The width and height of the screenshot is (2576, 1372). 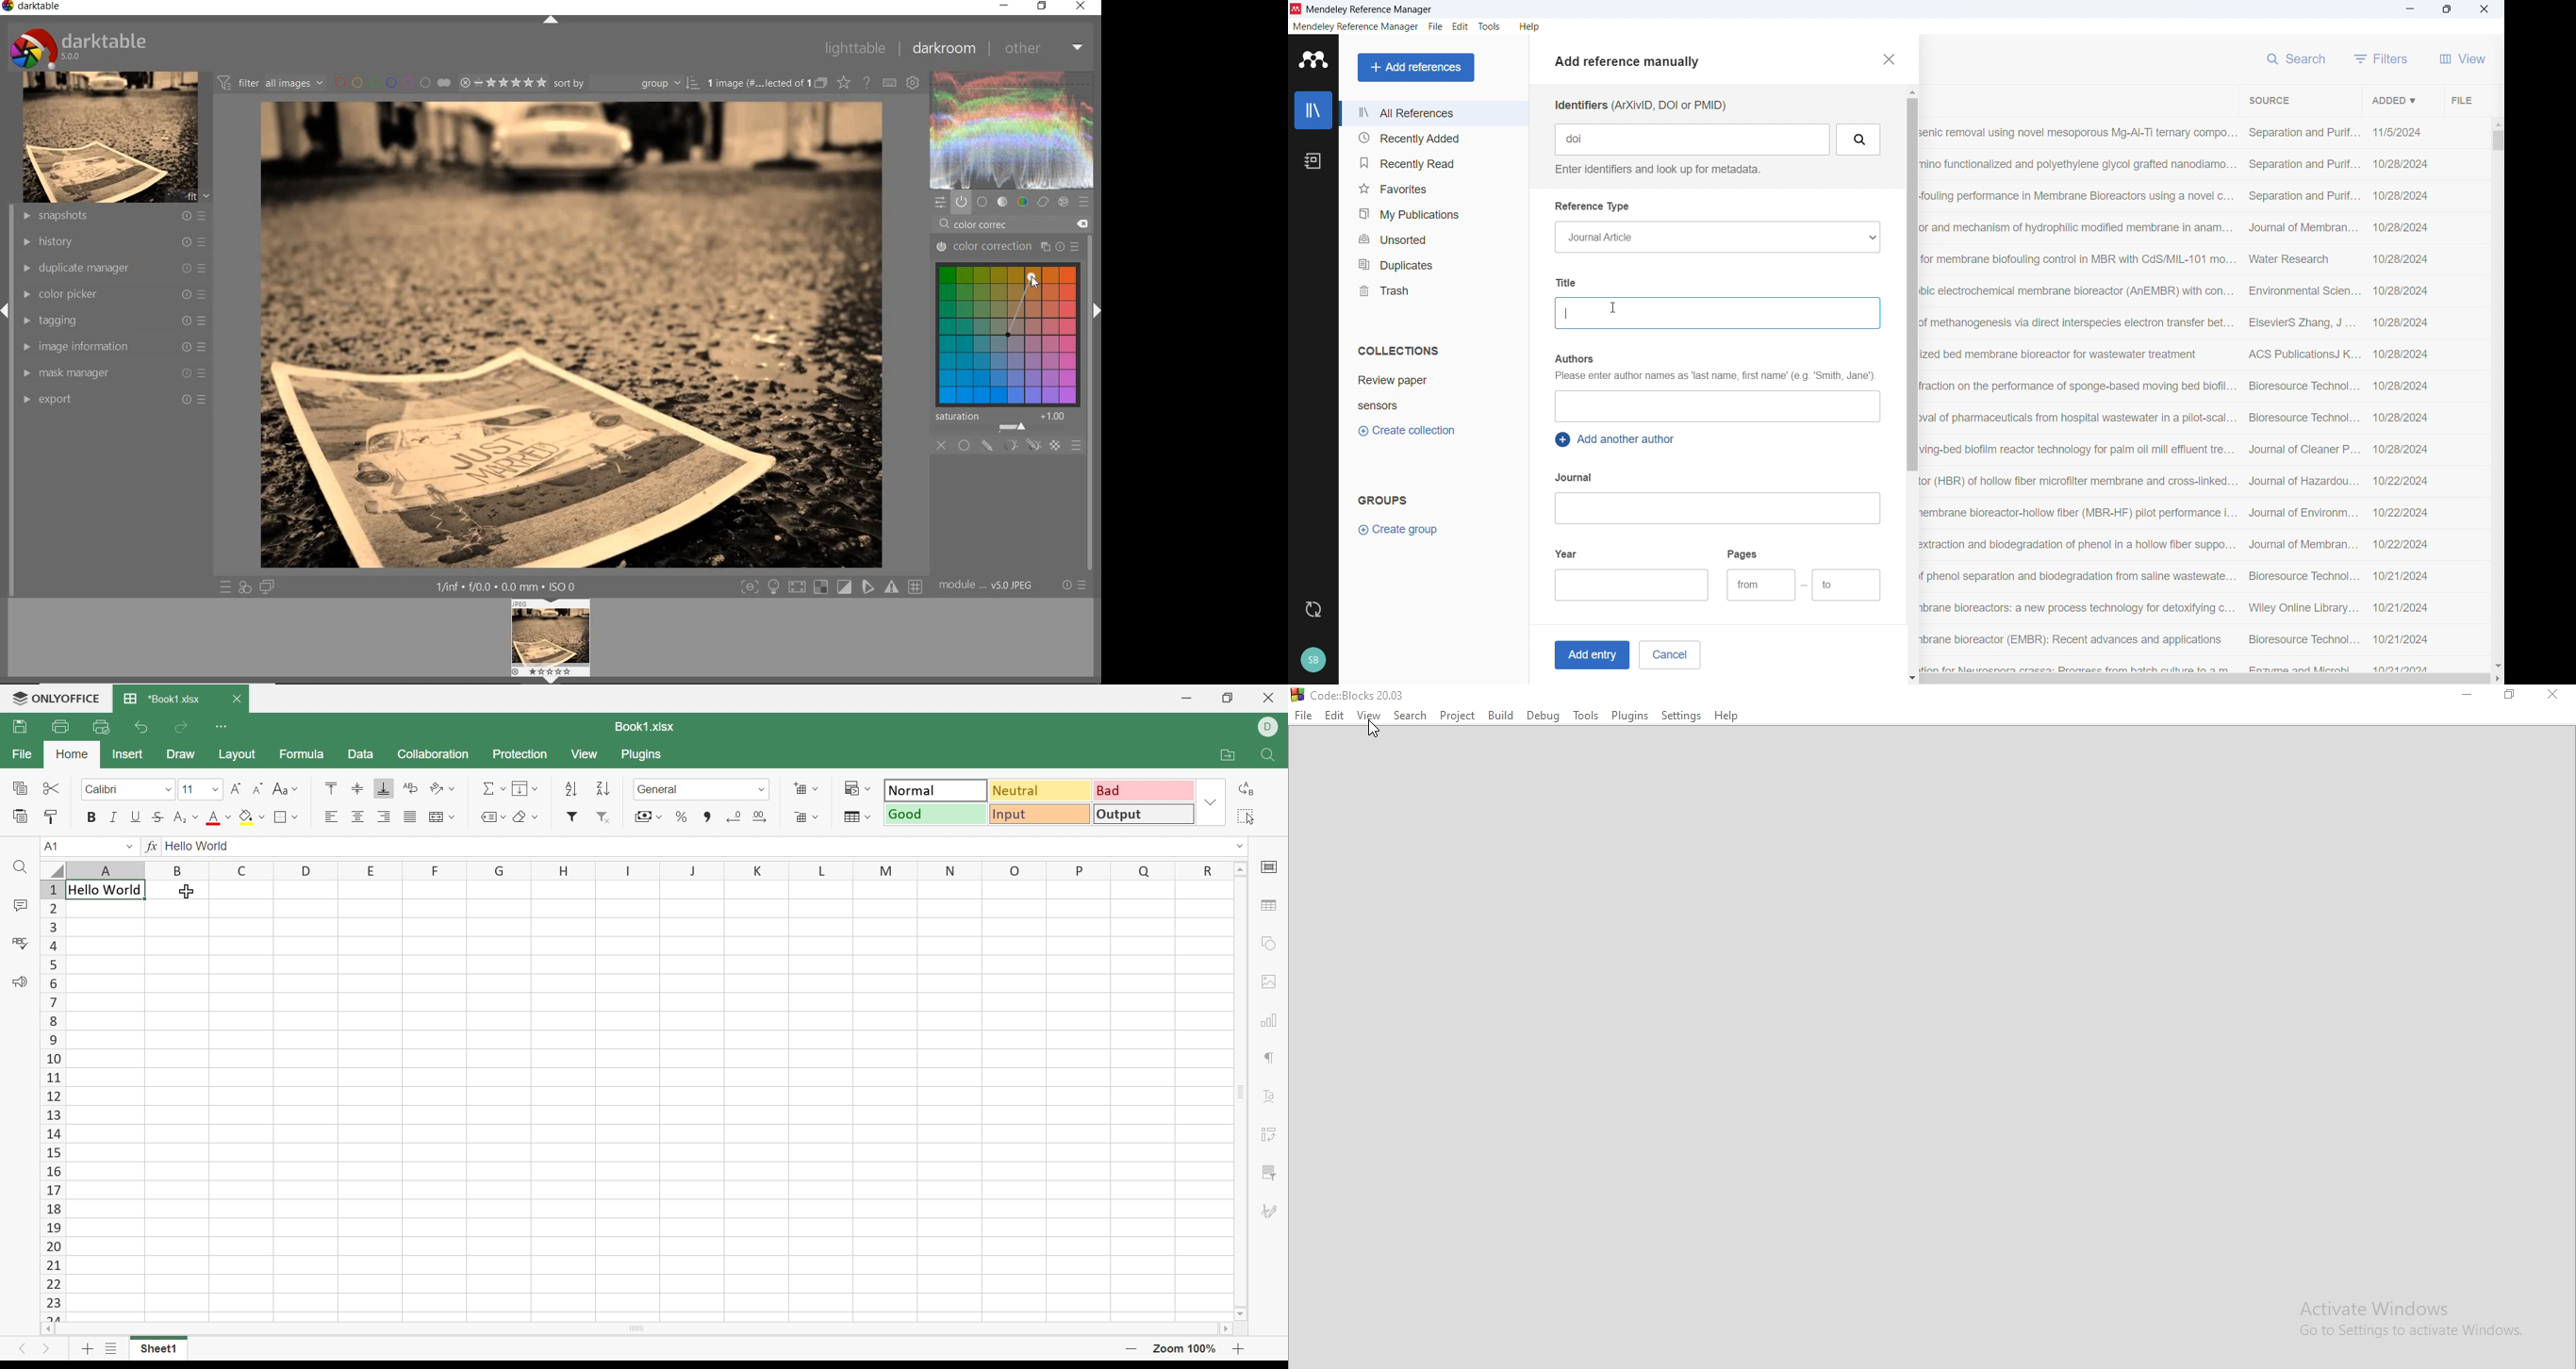 What do you see at coordinates (333, 788) in the screenshot?
I see `Align top` at bounding box center [333, 788].